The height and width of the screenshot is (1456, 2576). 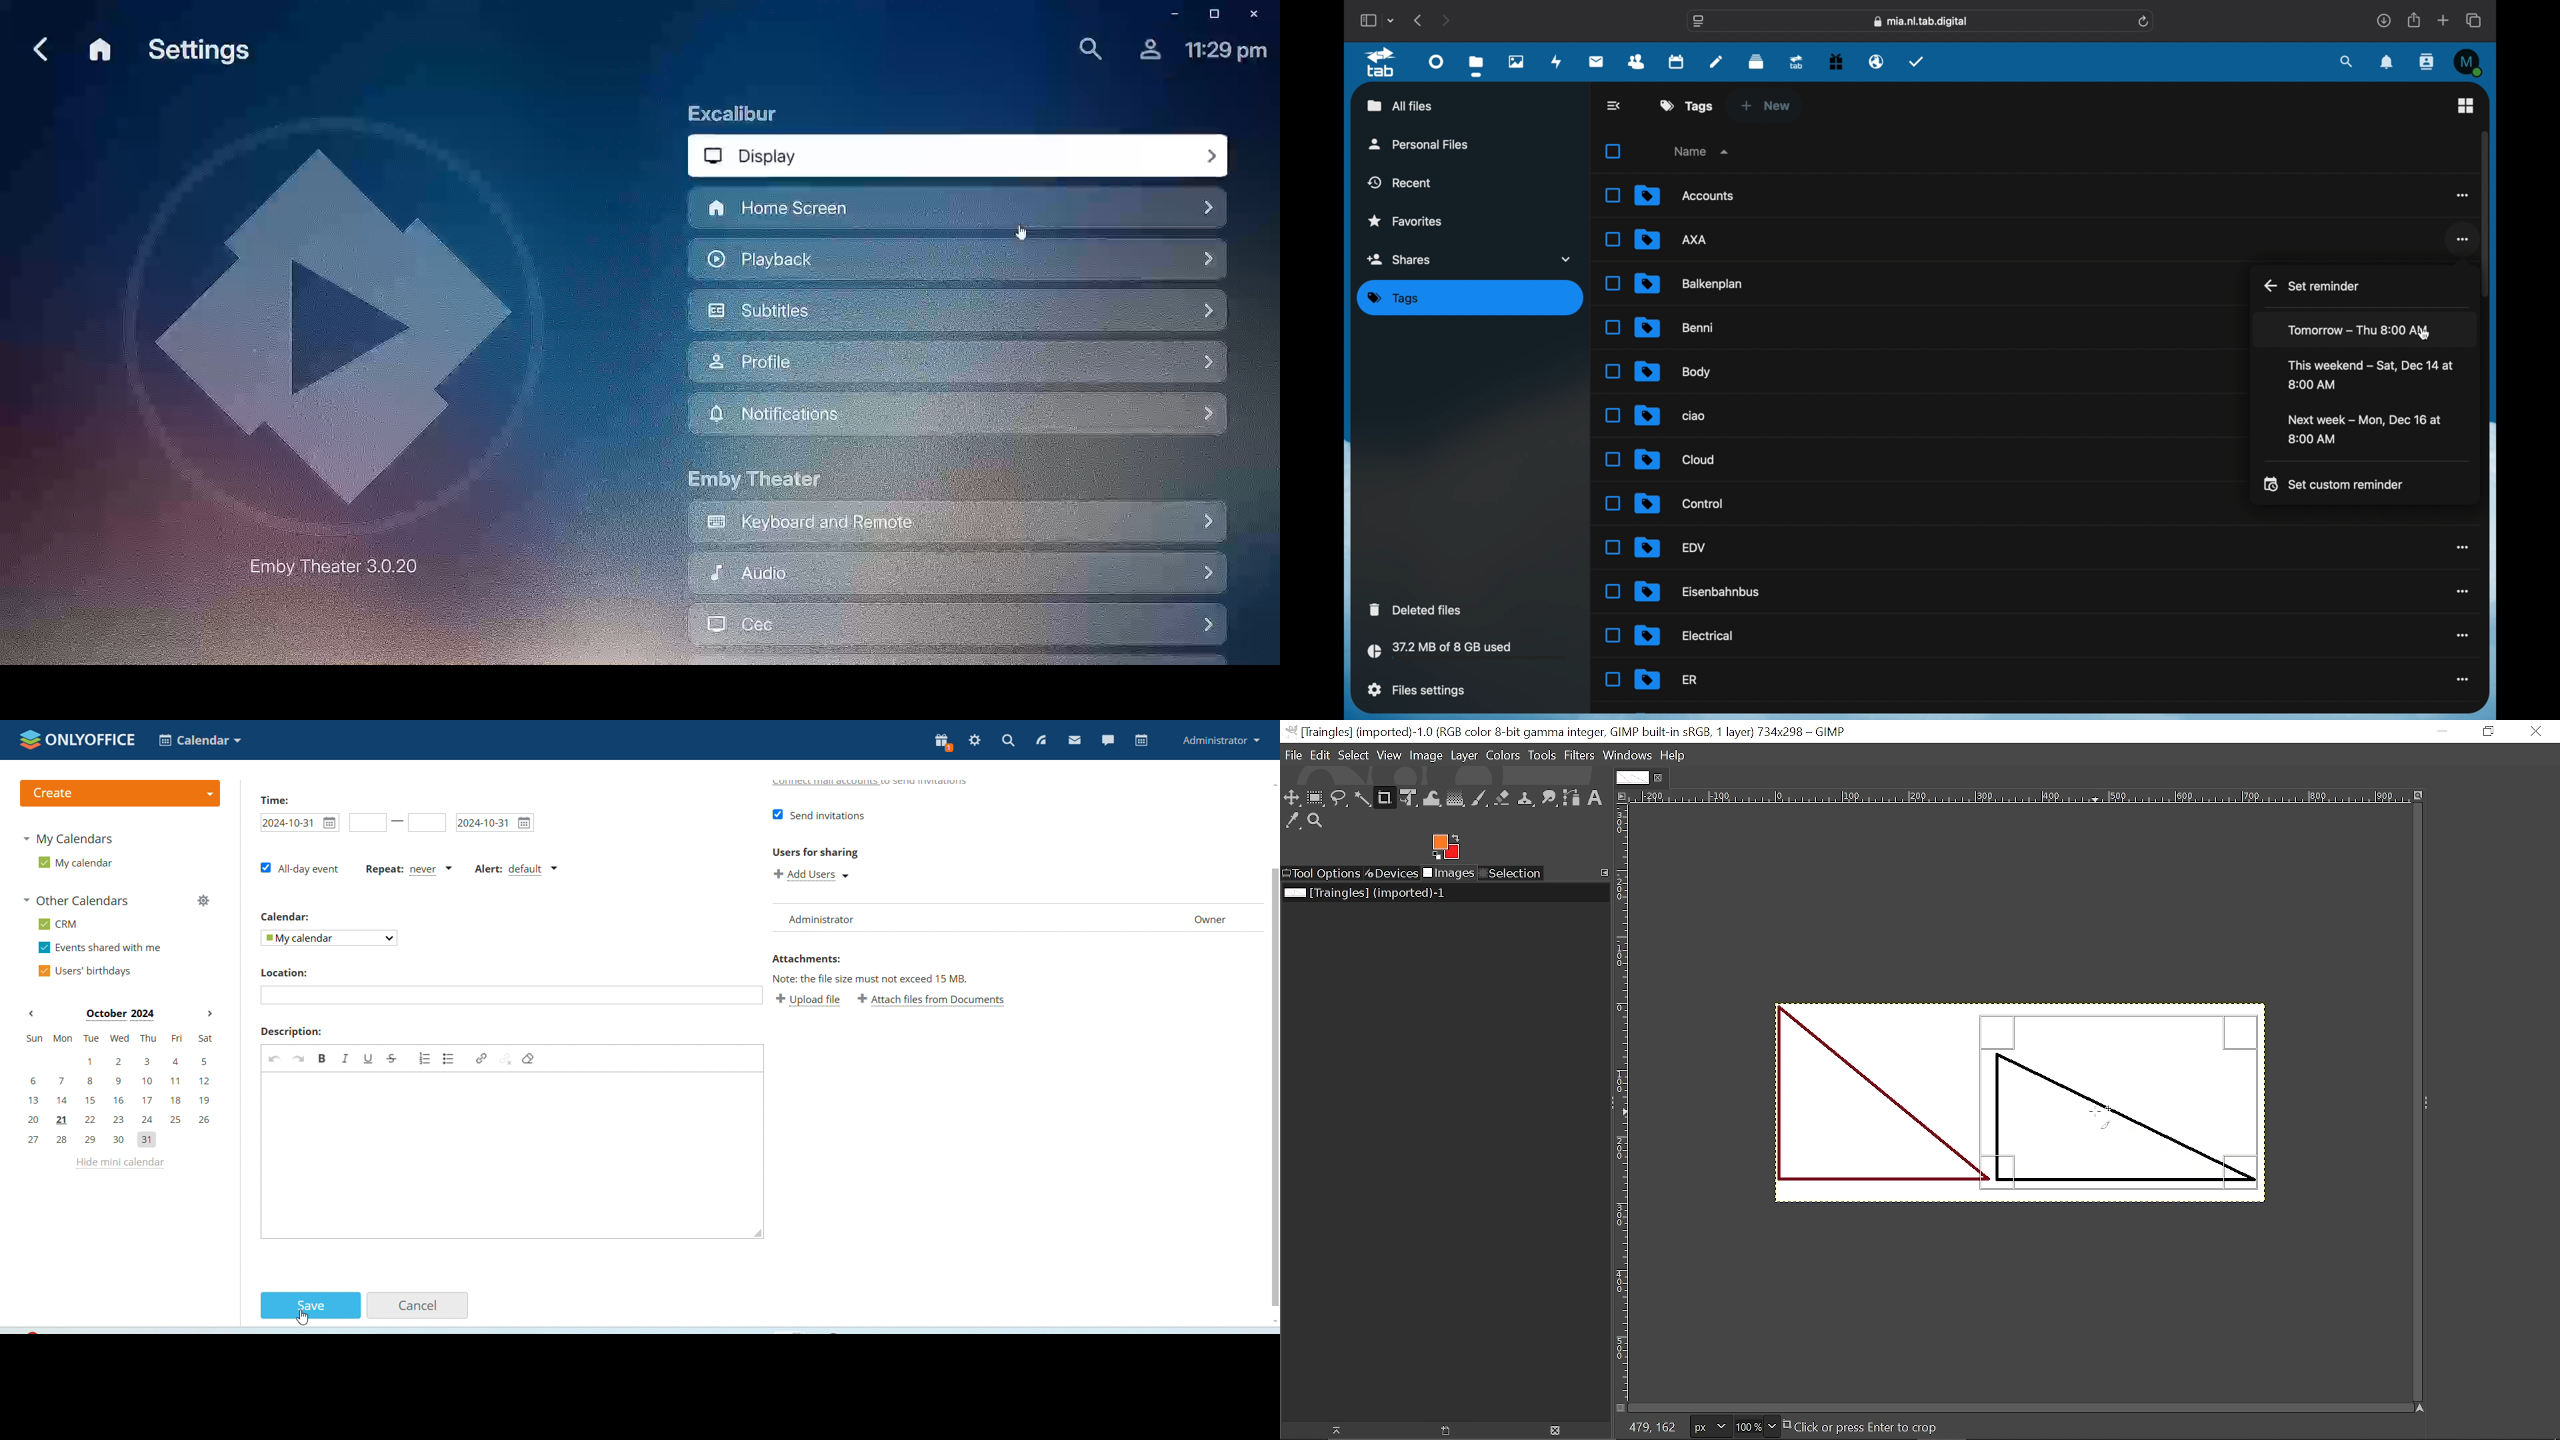 I want to click on file, so click(x=1675, y=459).